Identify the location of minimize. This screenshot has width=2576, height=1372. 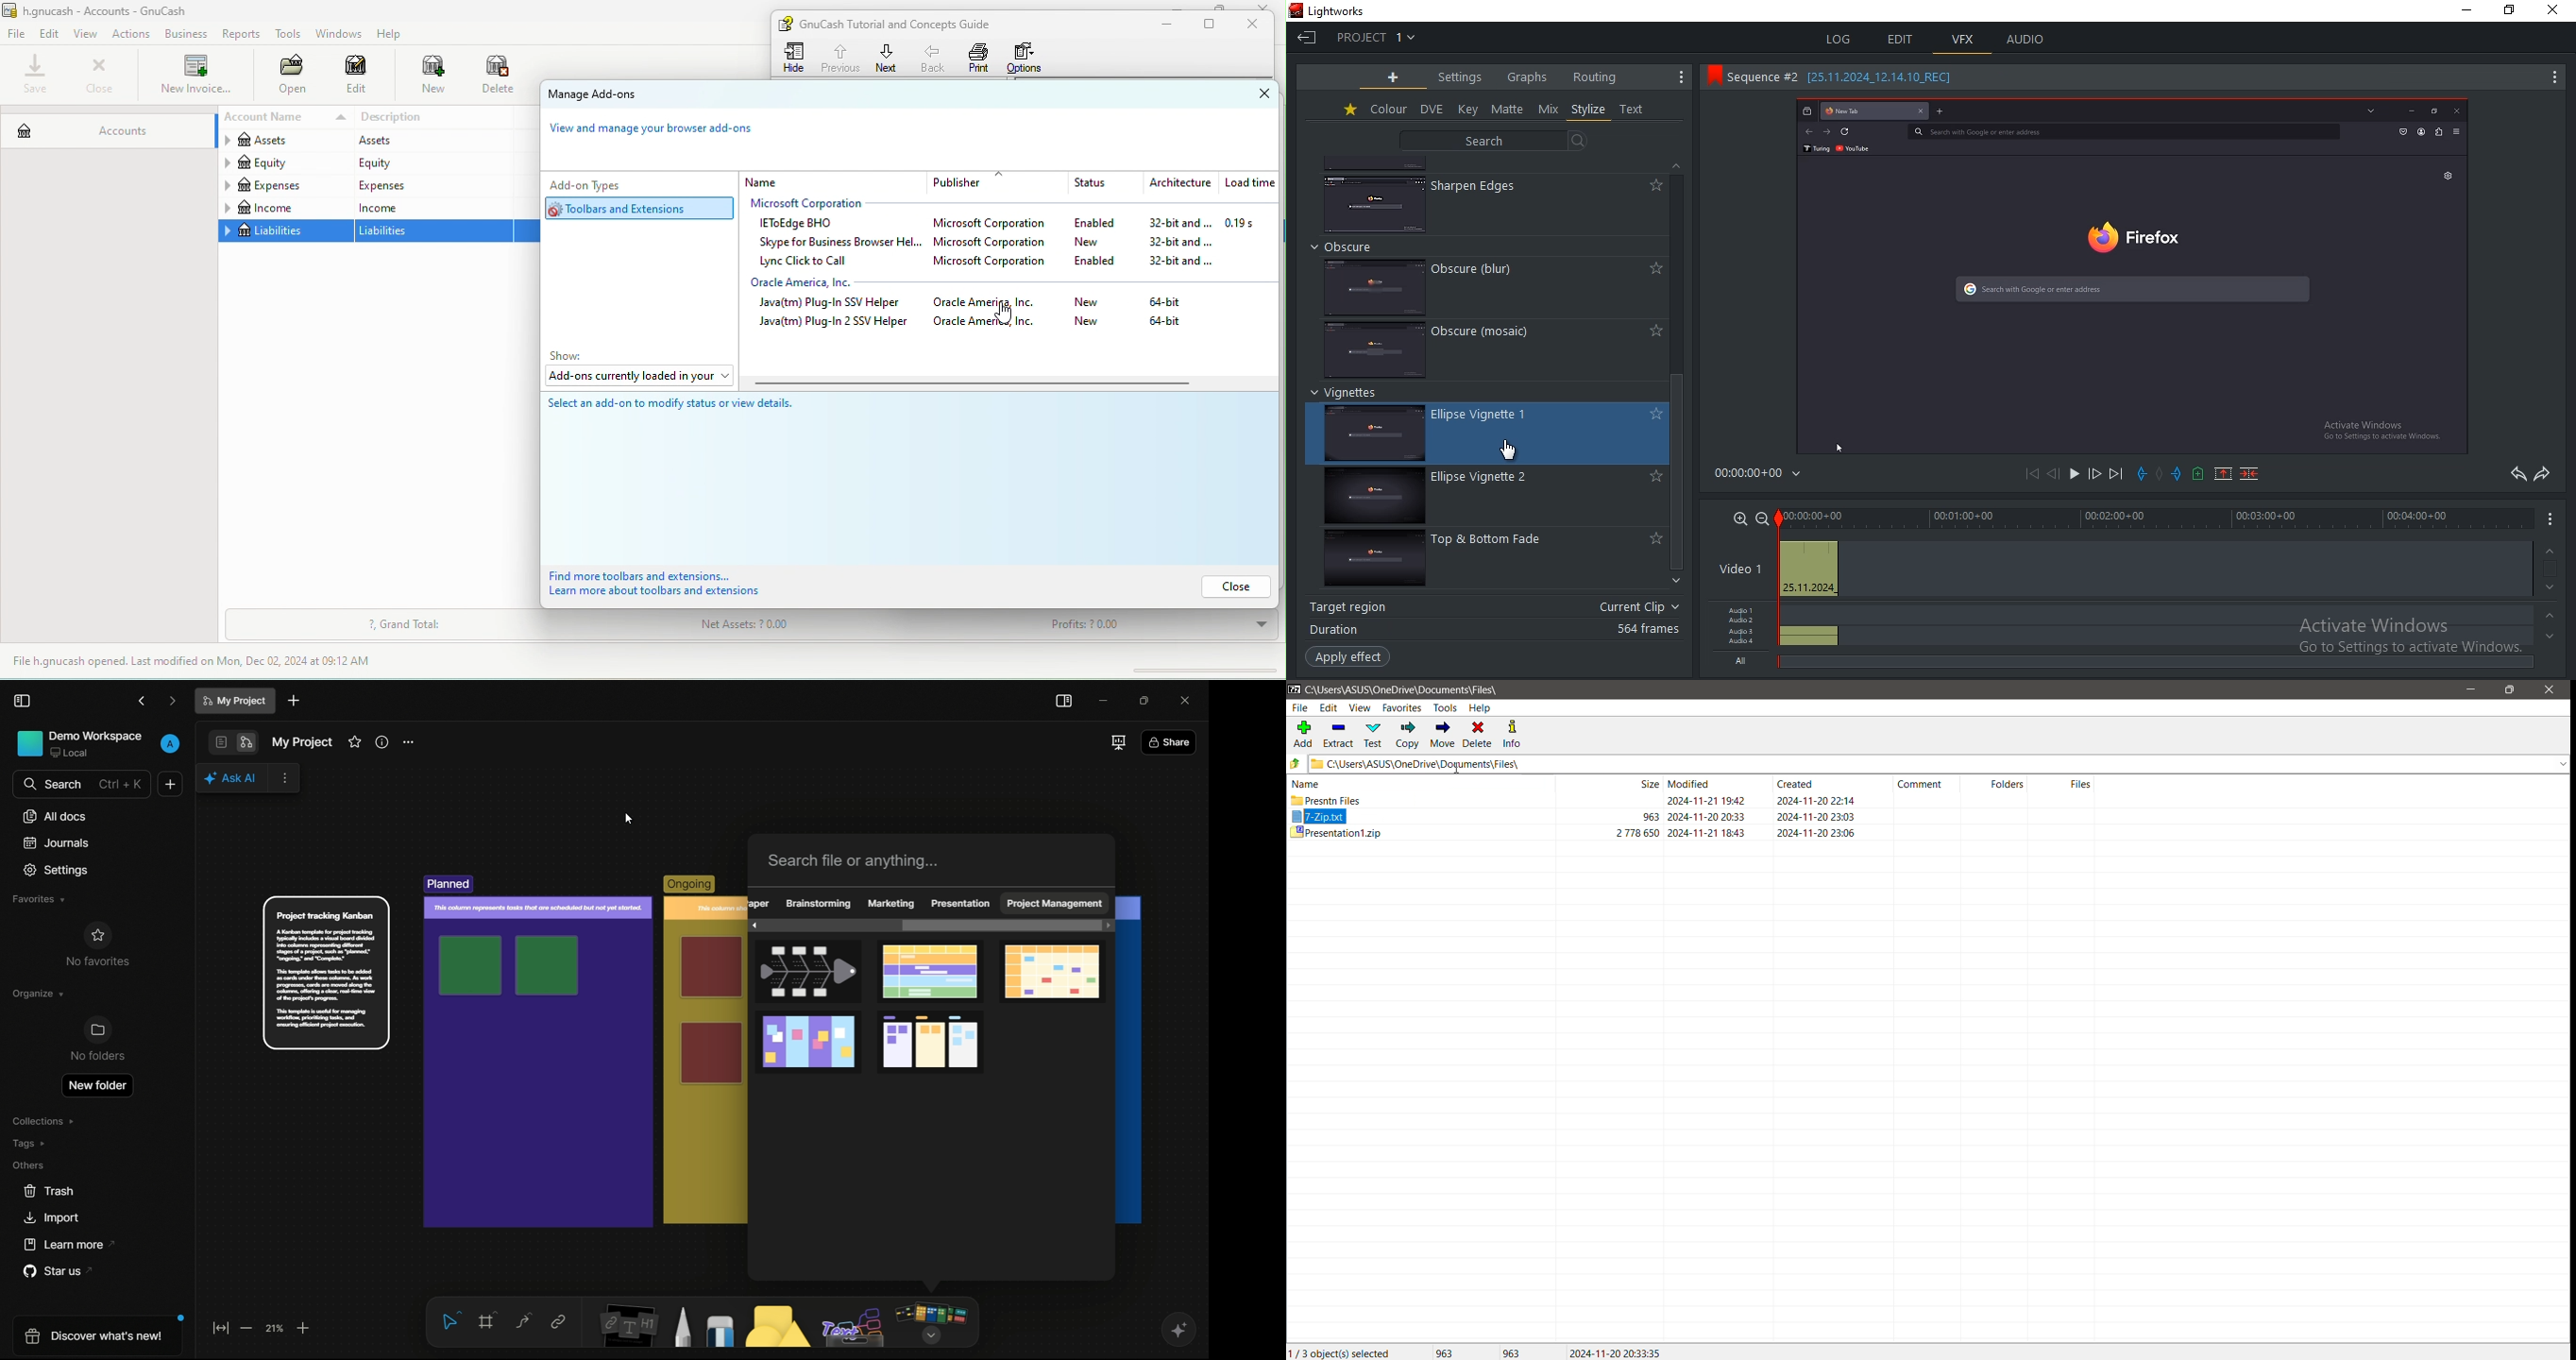
(1163, 24).